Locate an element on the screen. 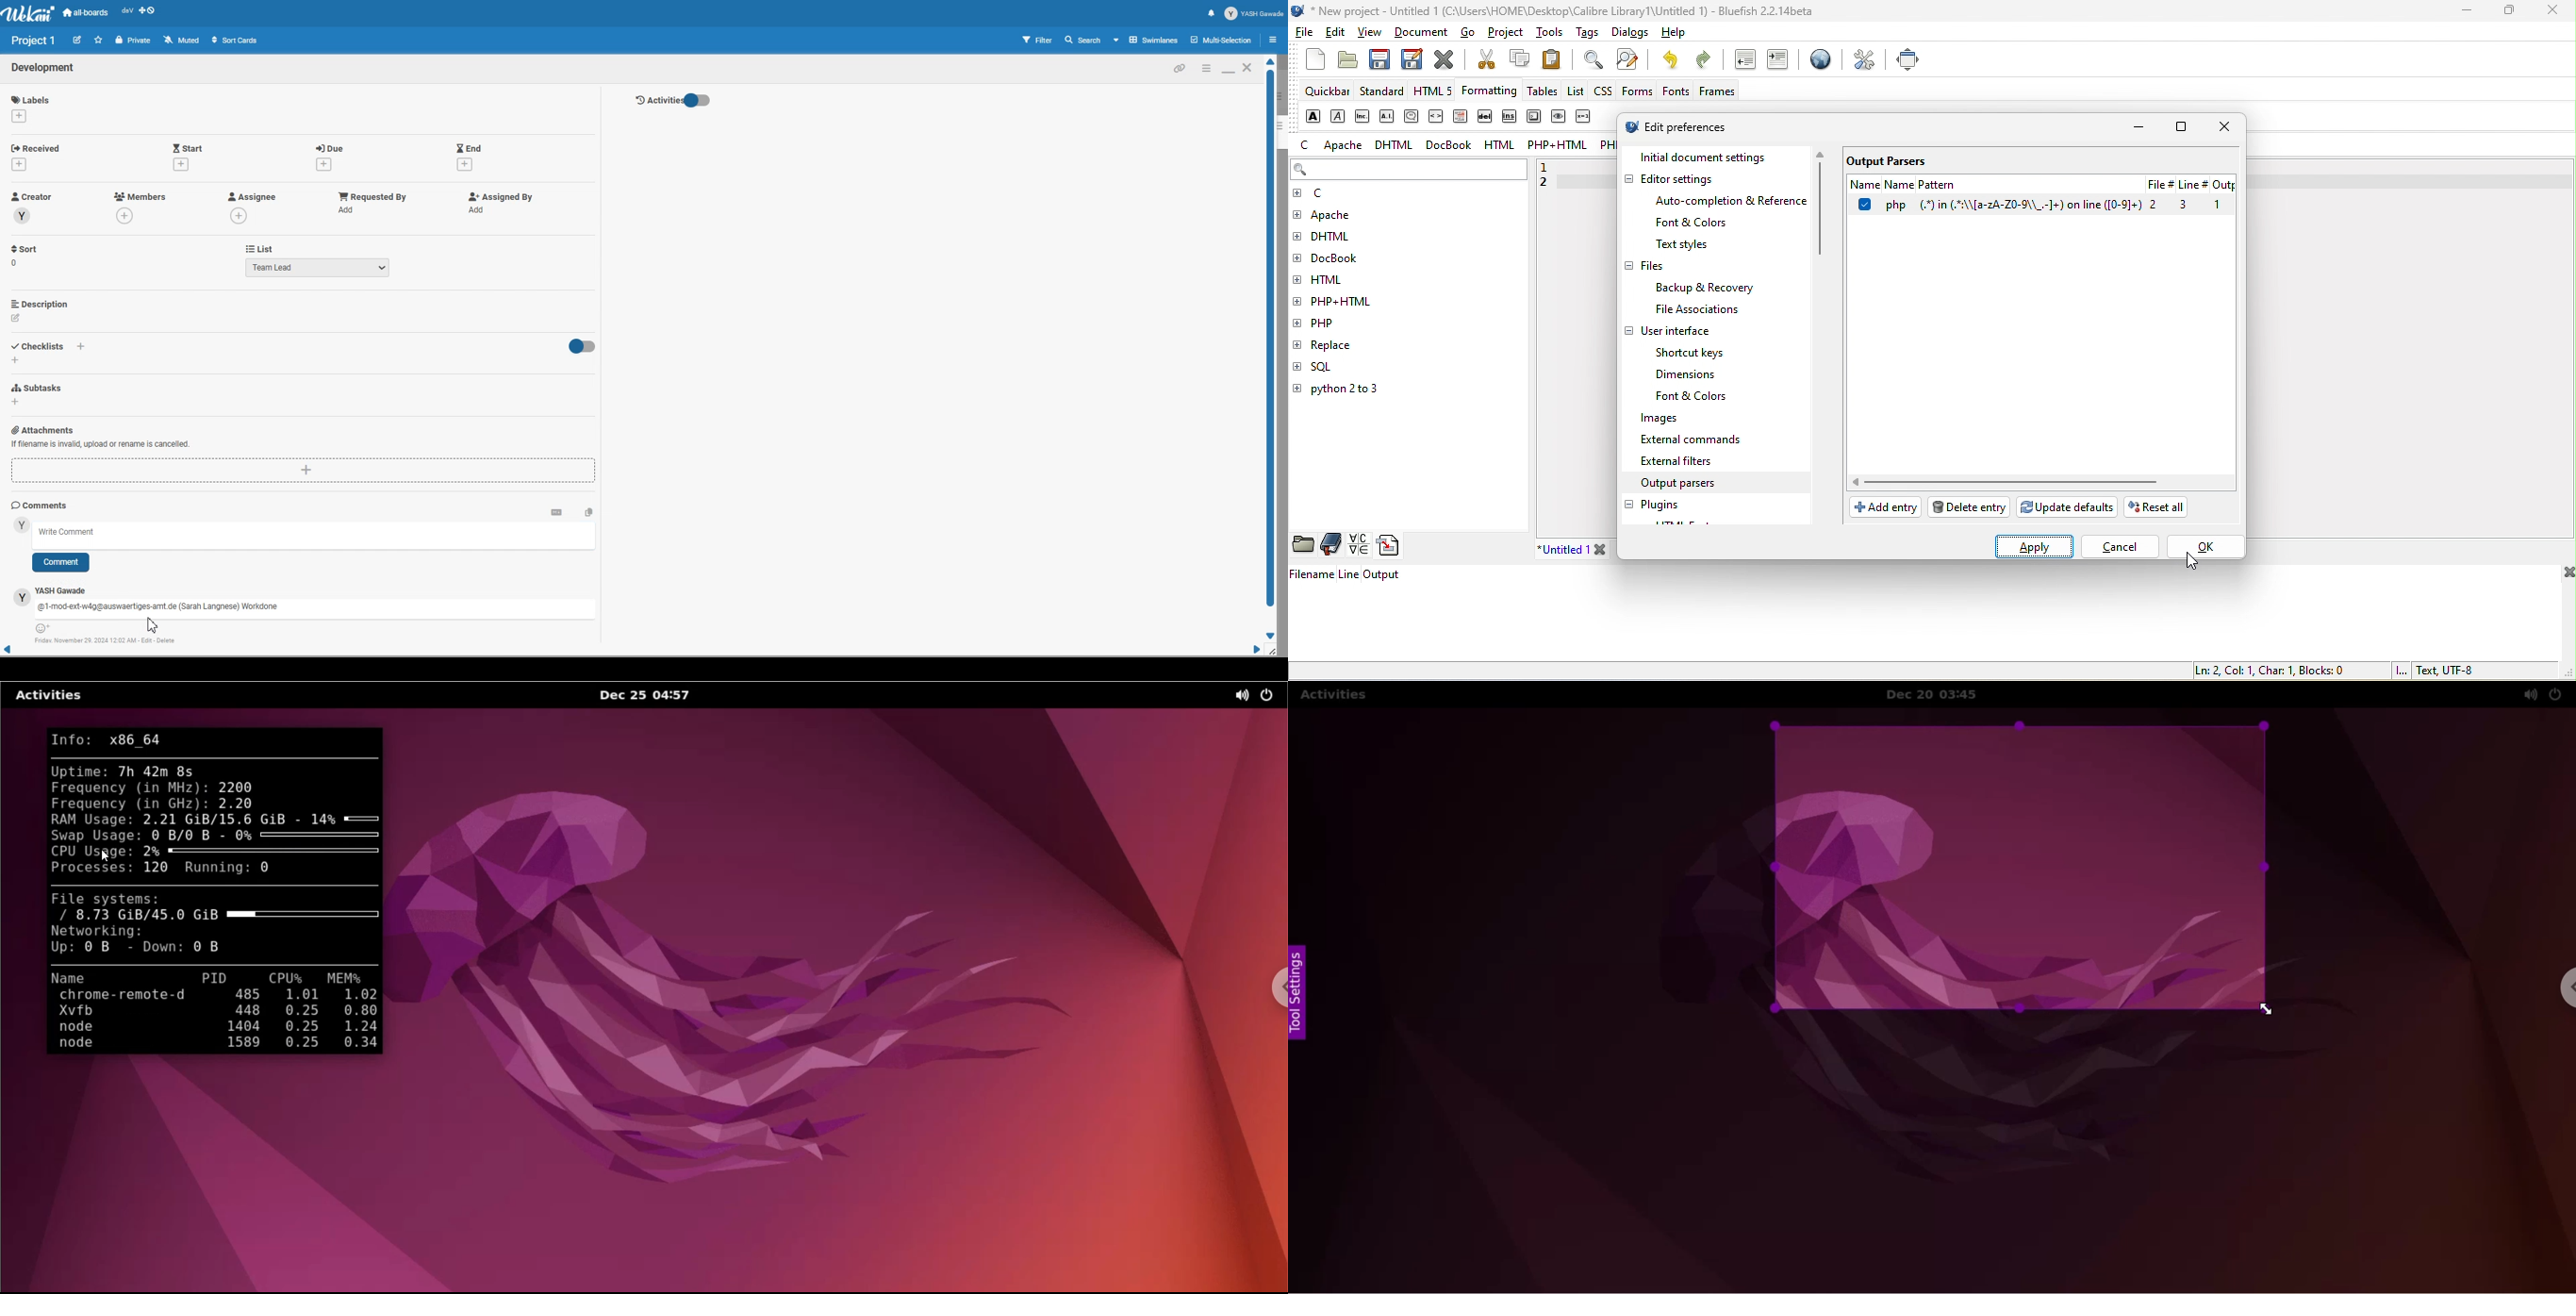 The width and height of the screenshot is (2576, 1316). minimize is located at coordinates (2464, 11).